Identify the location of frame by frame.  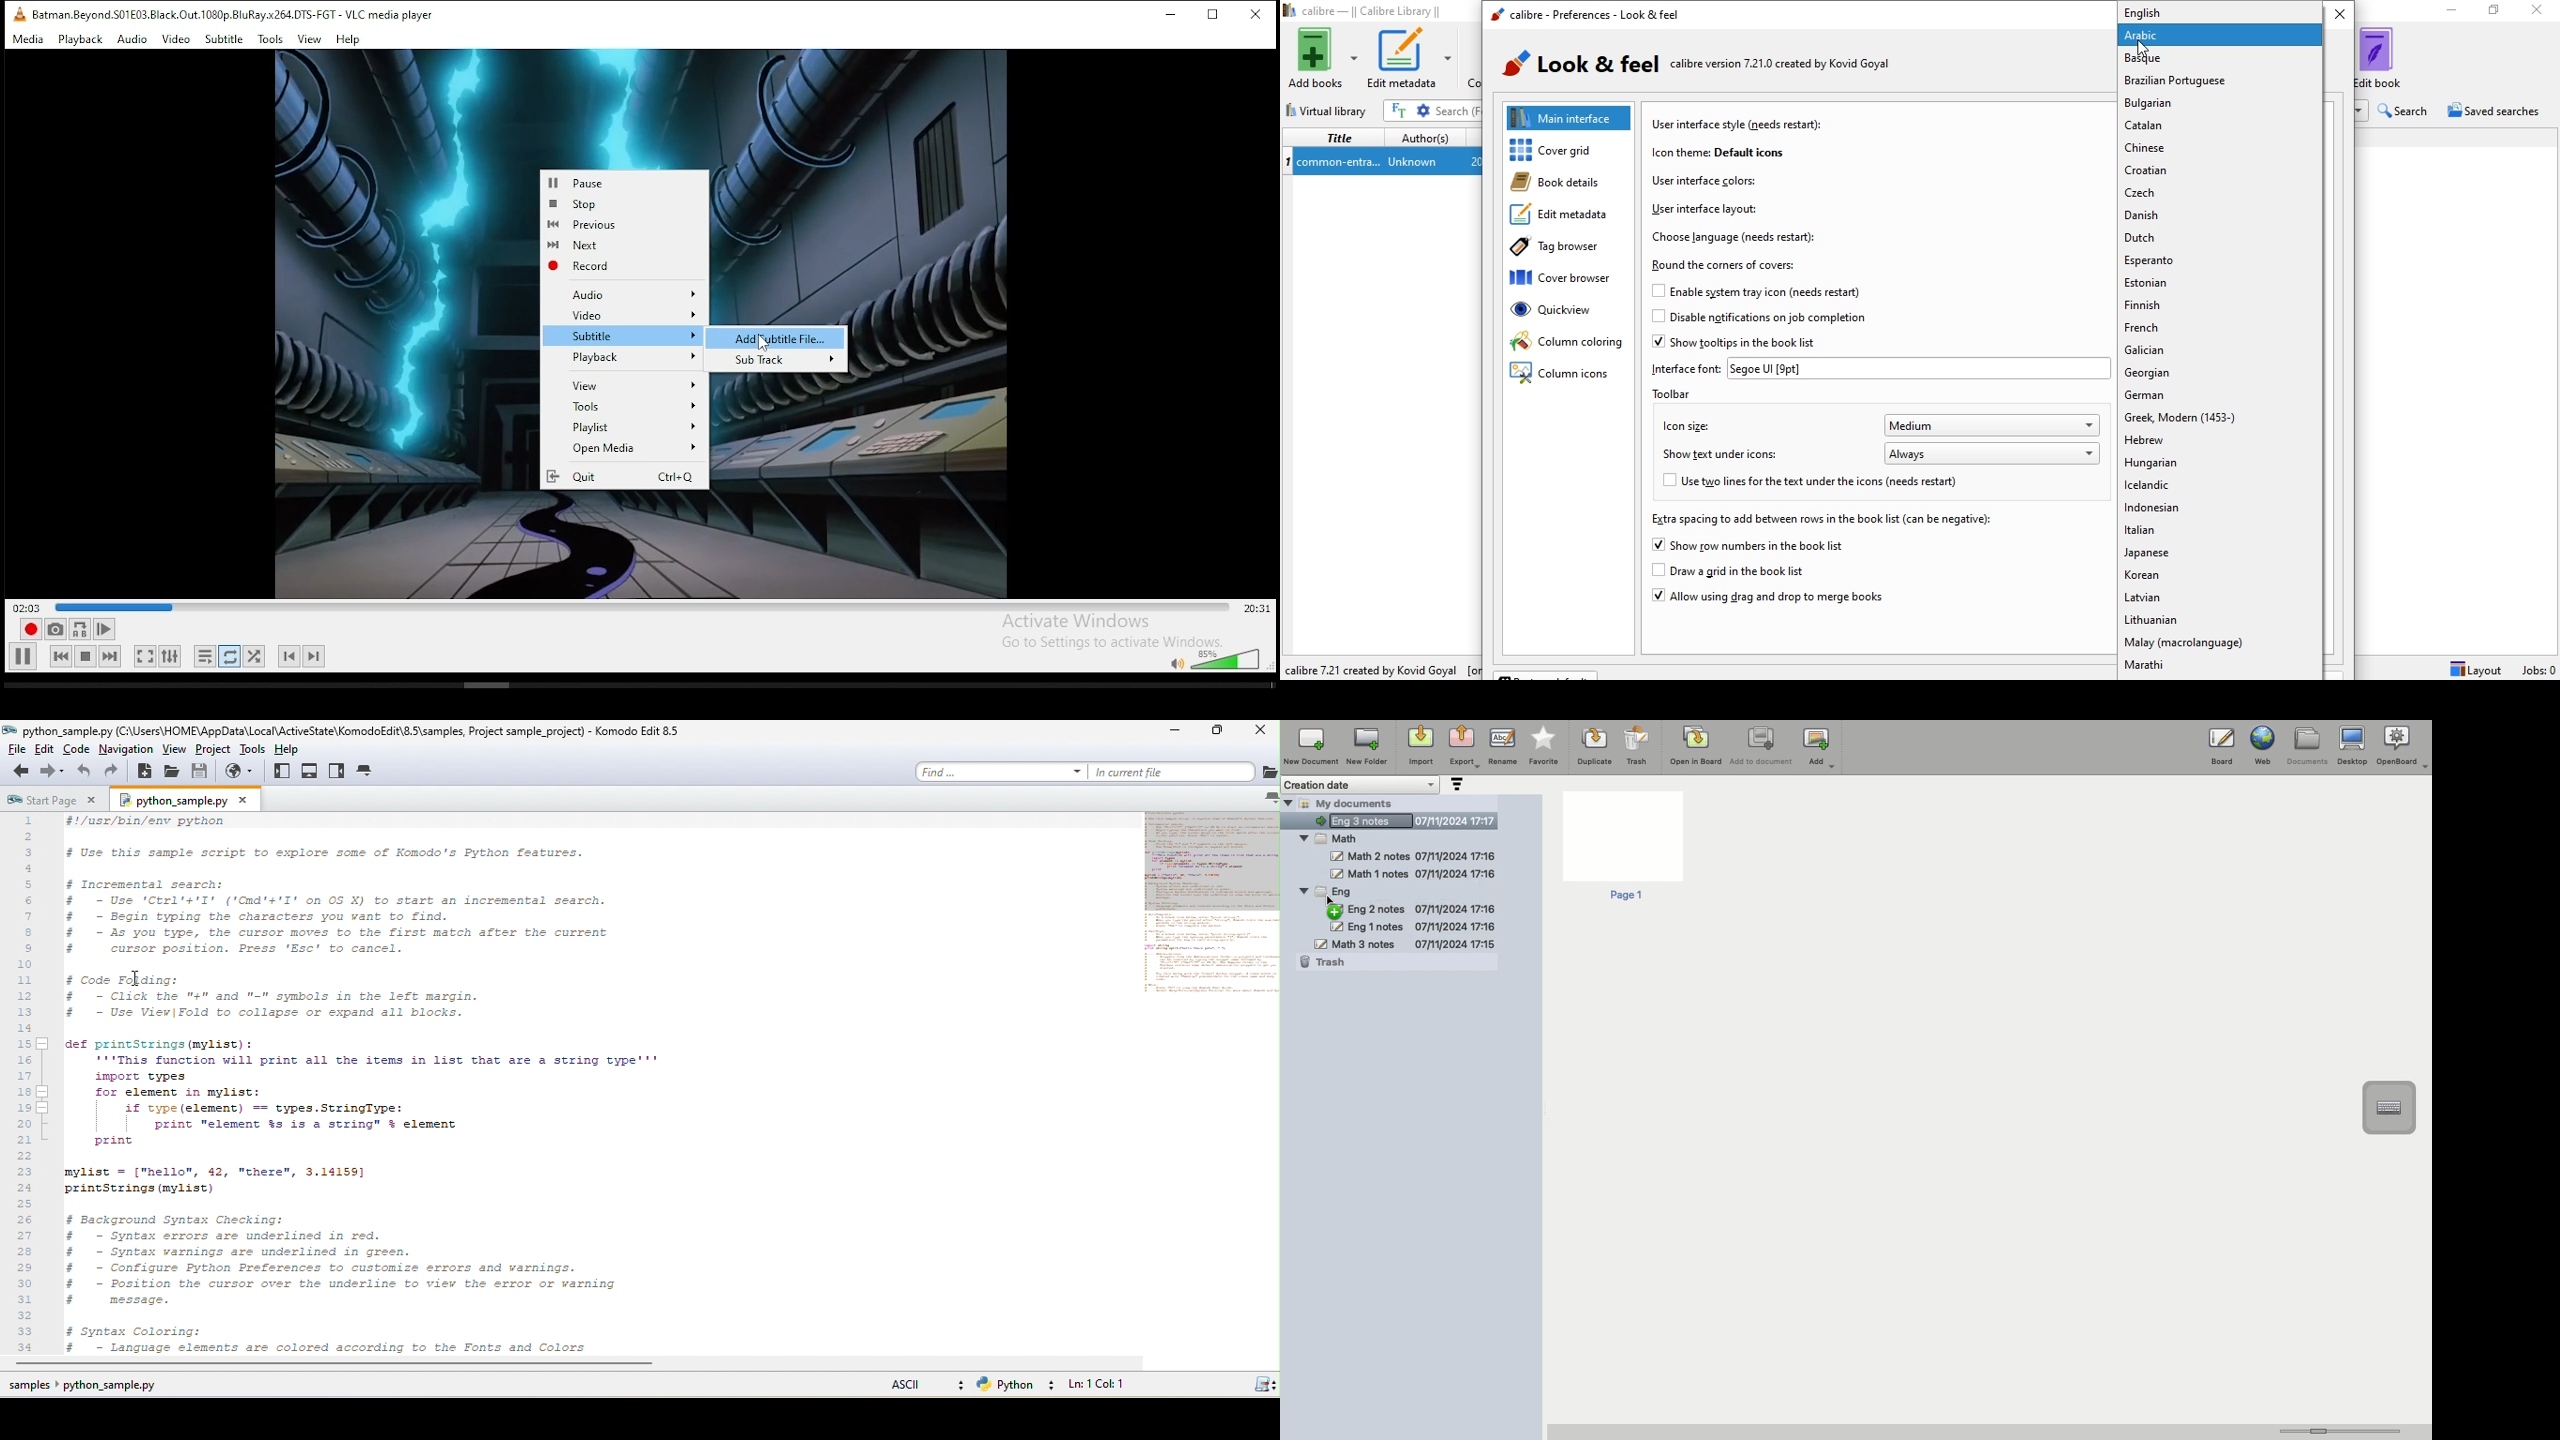
(105, 629).